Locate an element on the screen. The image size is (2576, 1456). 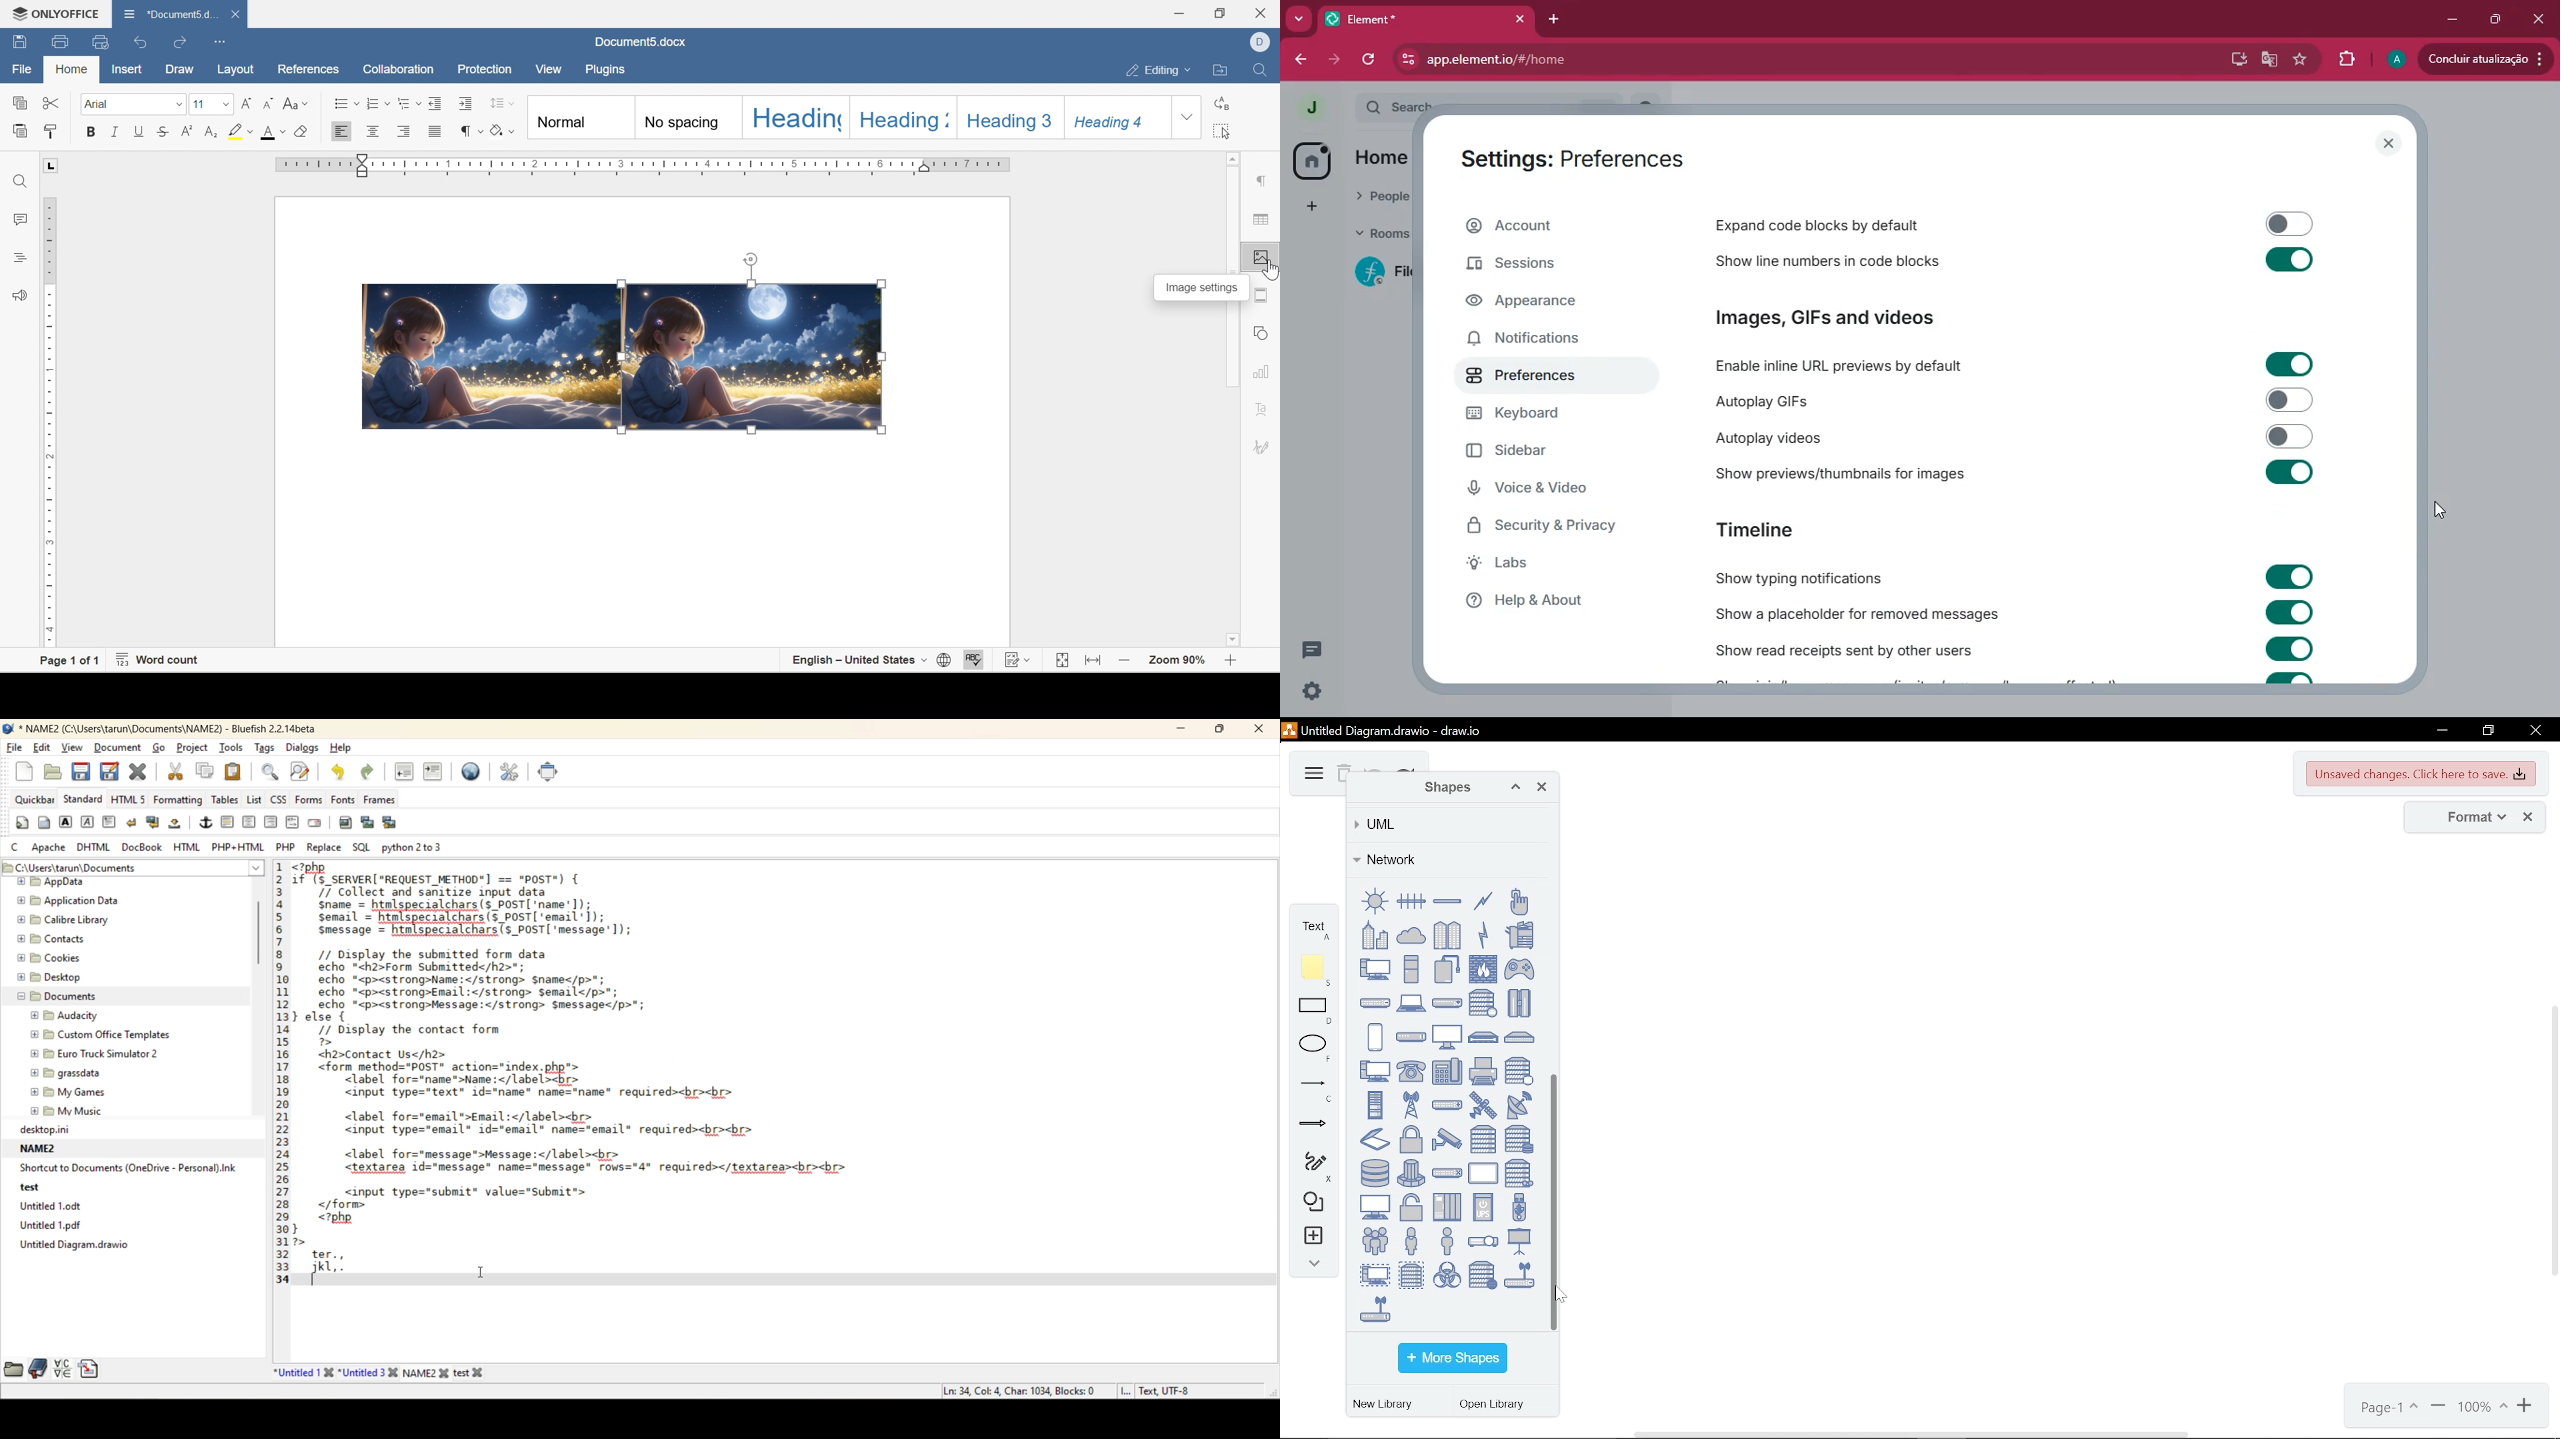
external storage is located at coordinates (1447, 968).